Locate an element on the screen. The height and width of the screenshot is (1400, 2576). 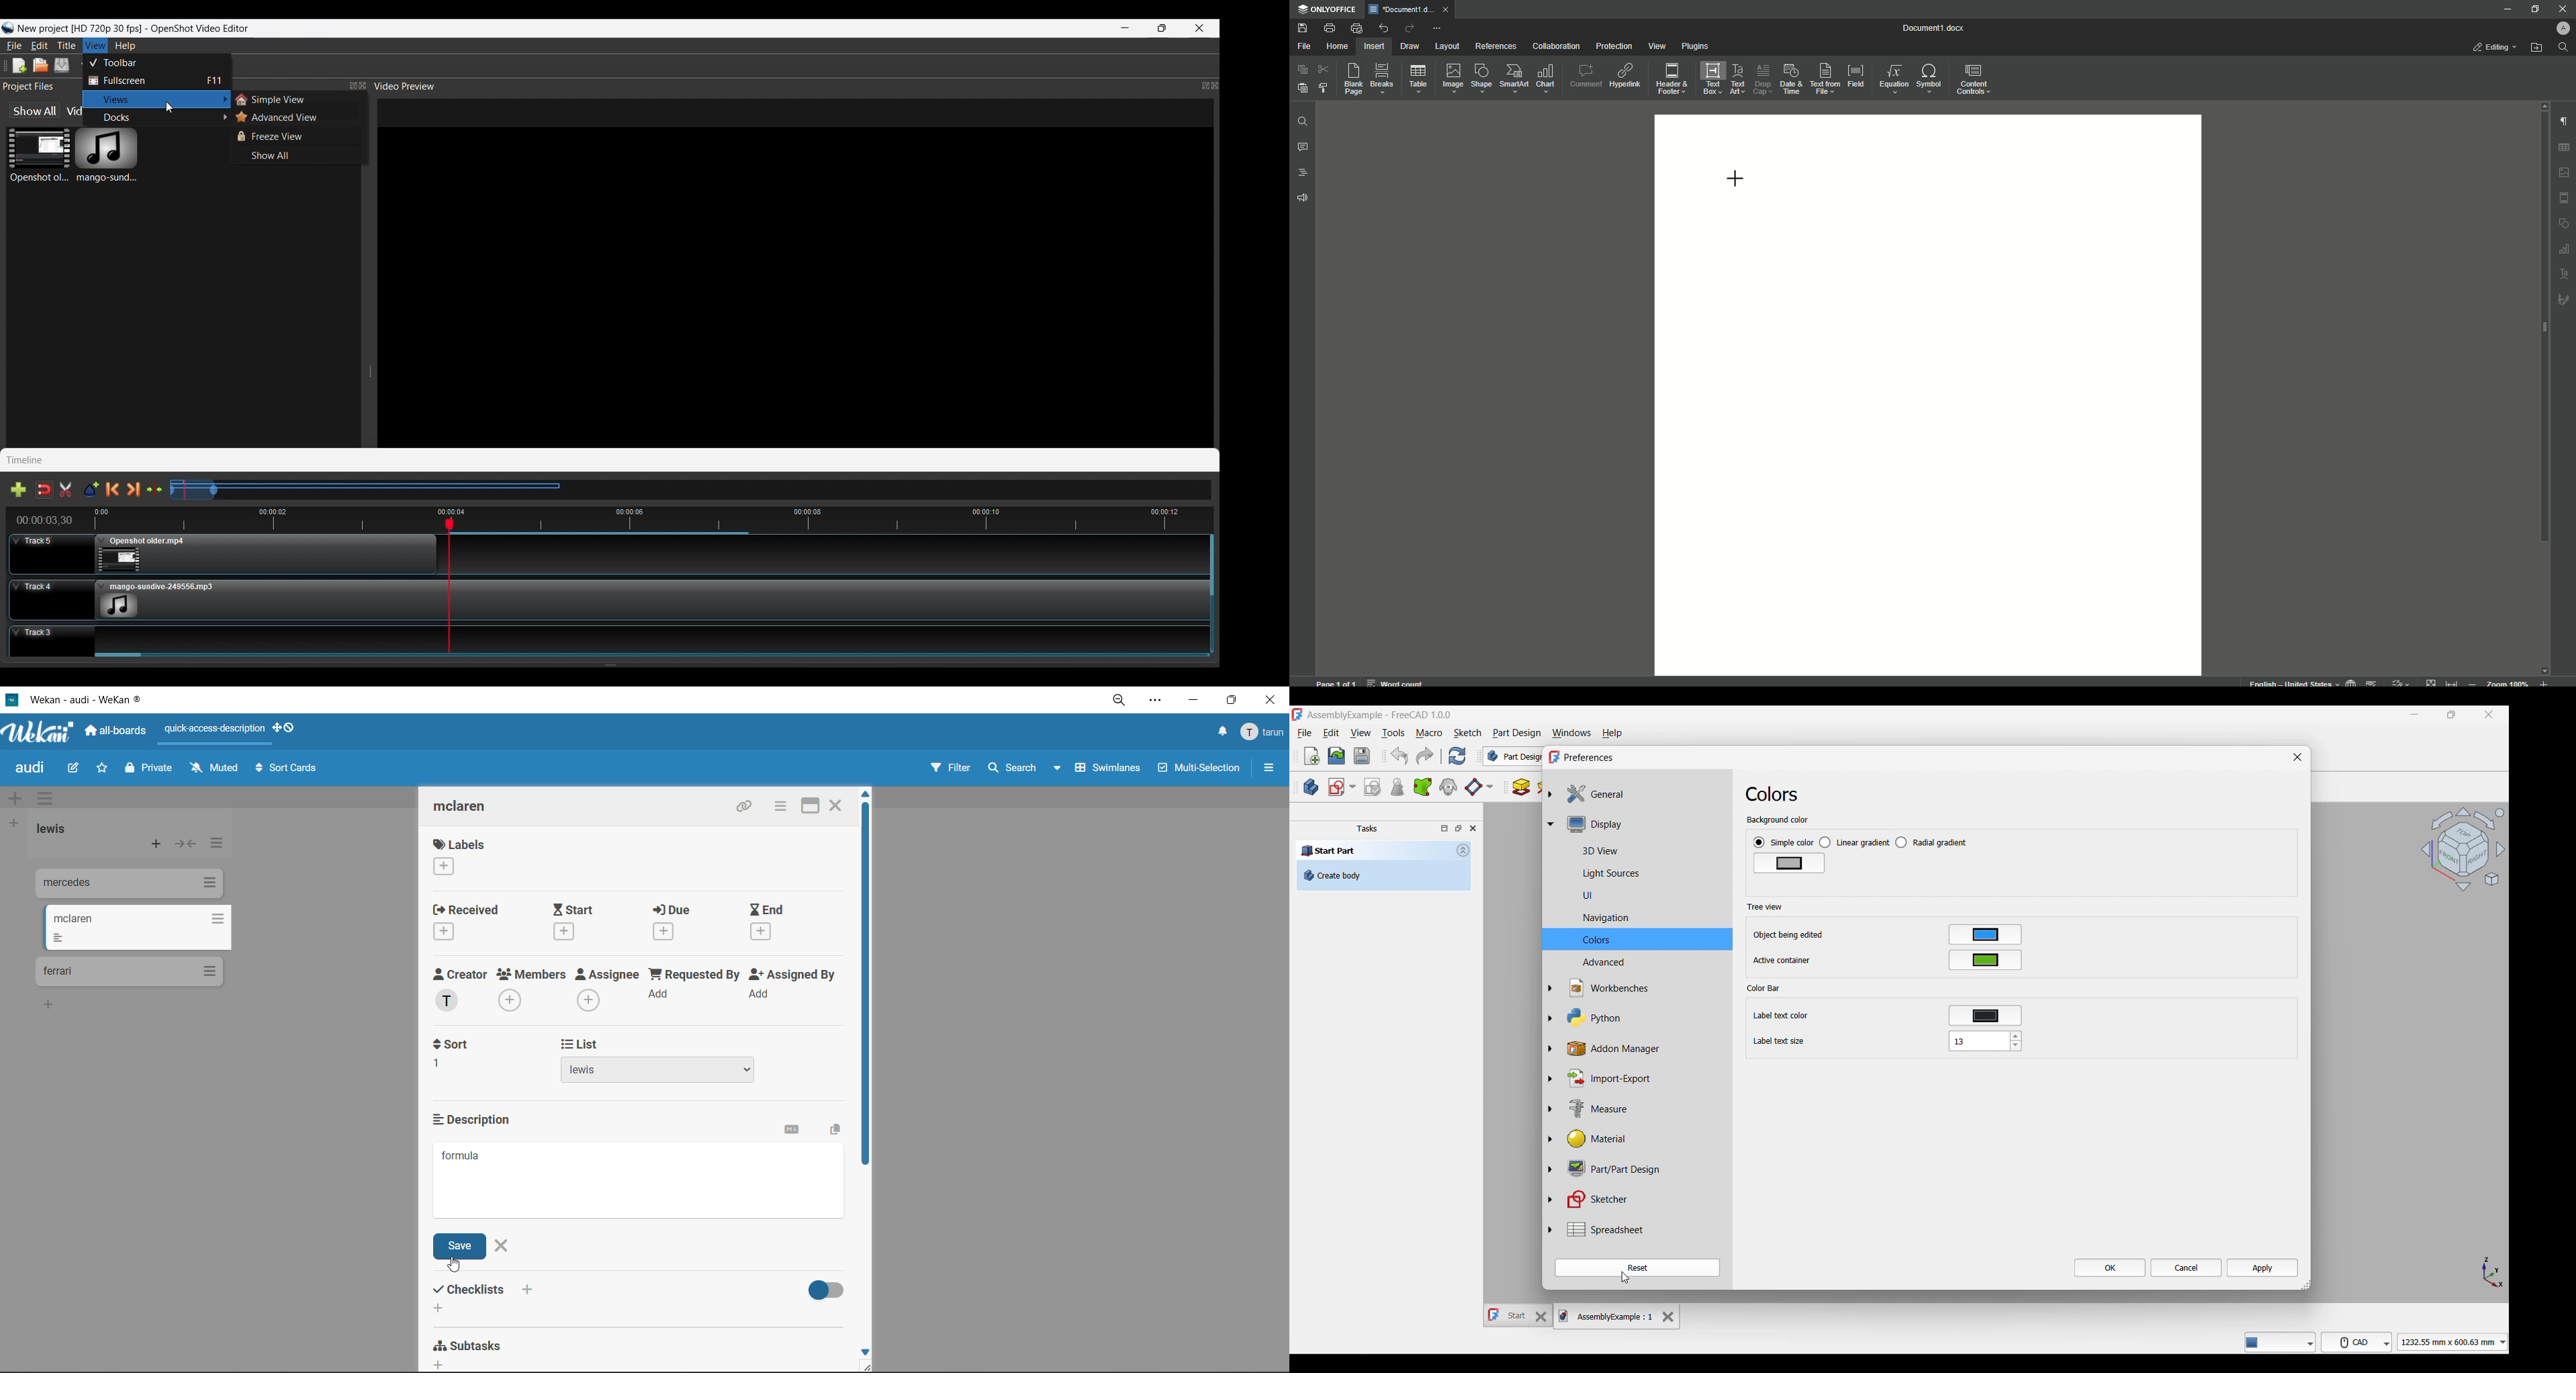
Axis navigation is located at coordinates (2494, 1273).